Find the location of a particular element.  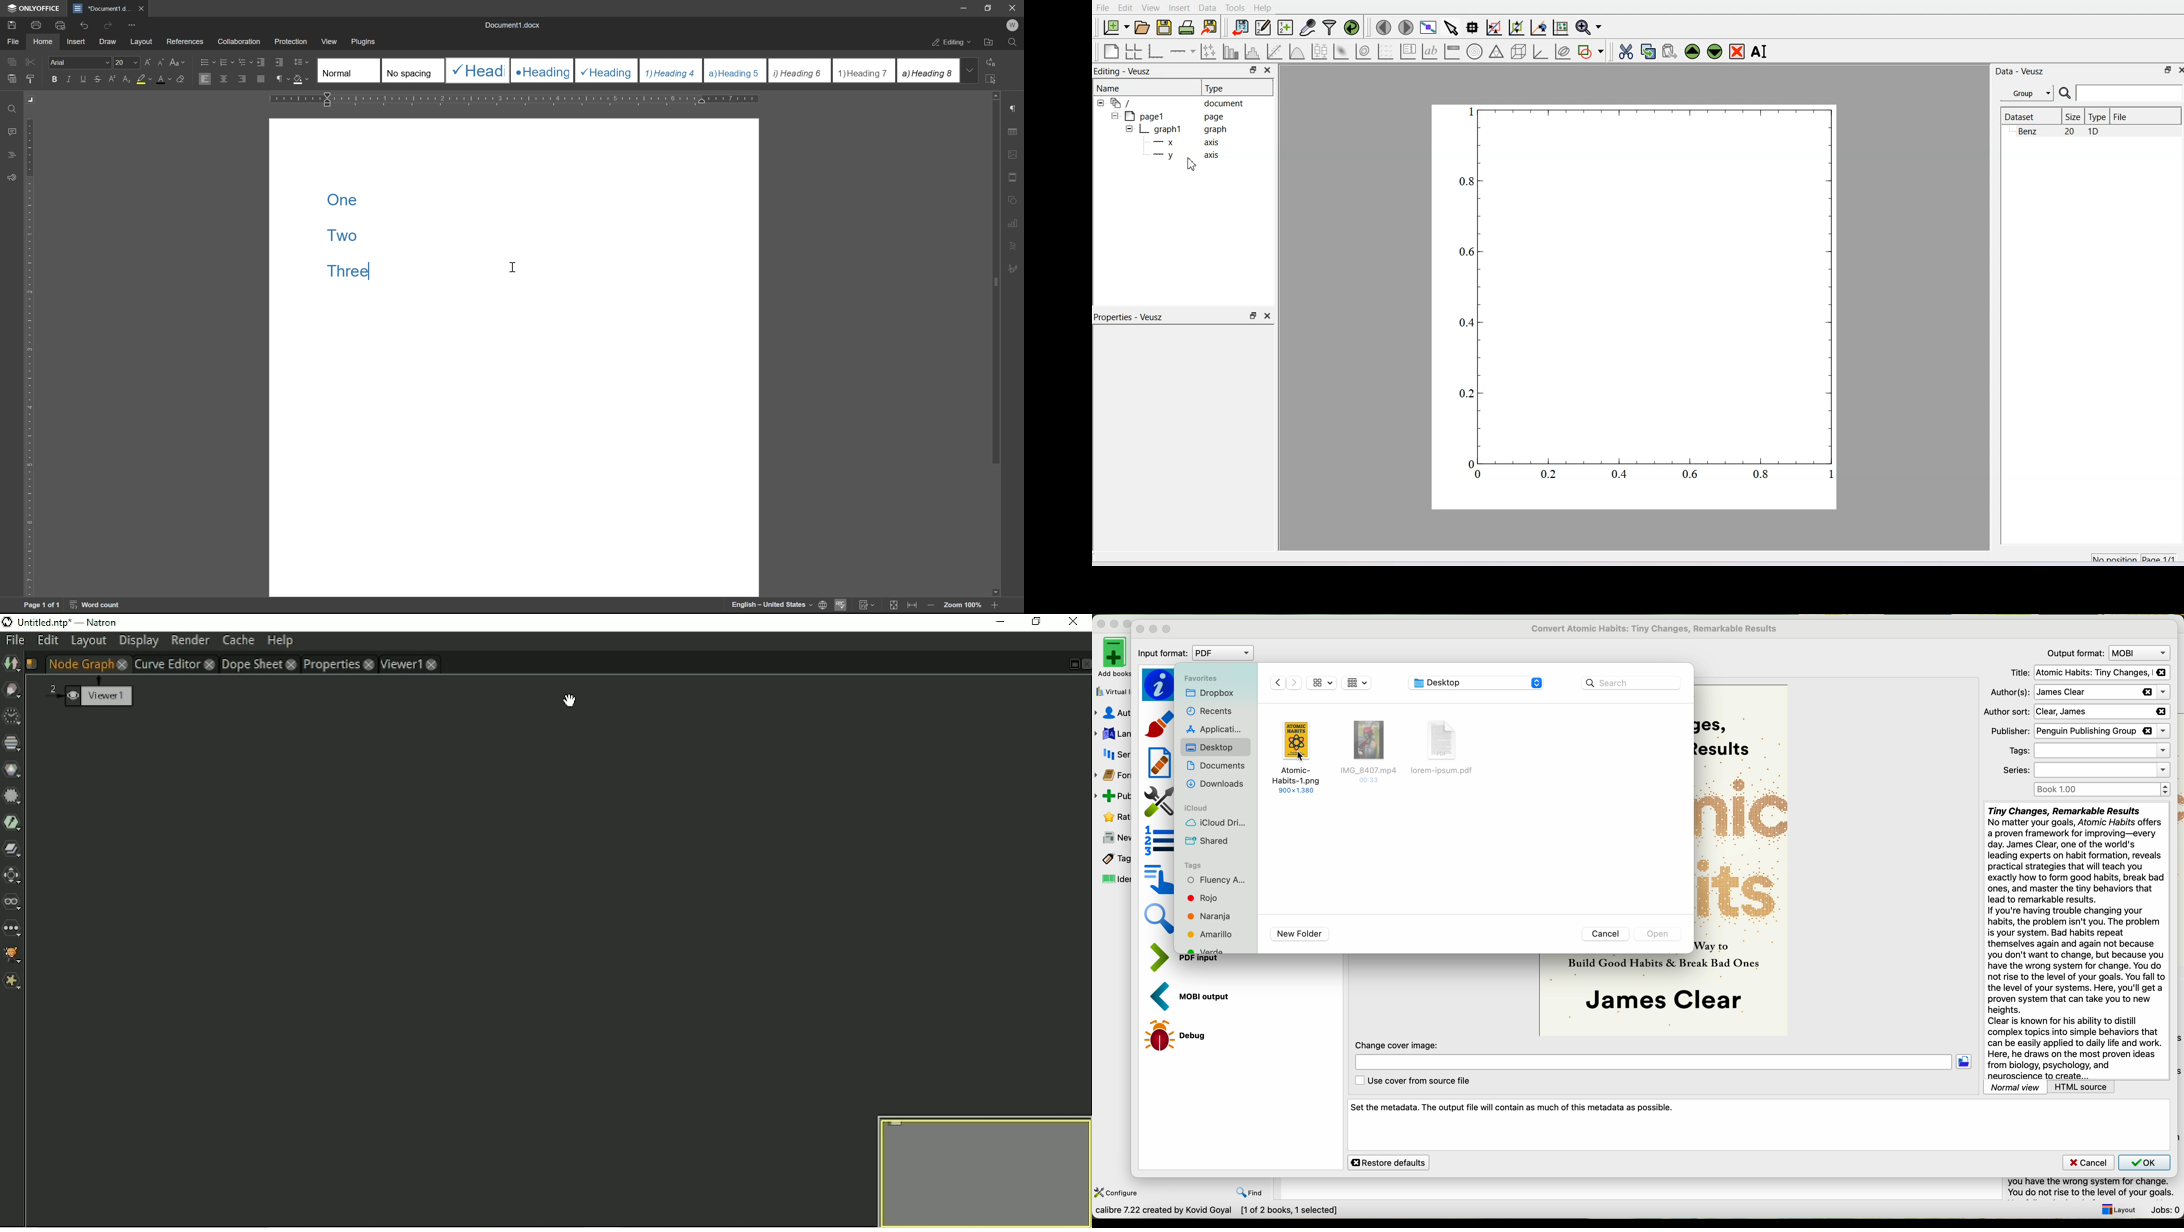

Tools is located at coordinates (1235, 8).